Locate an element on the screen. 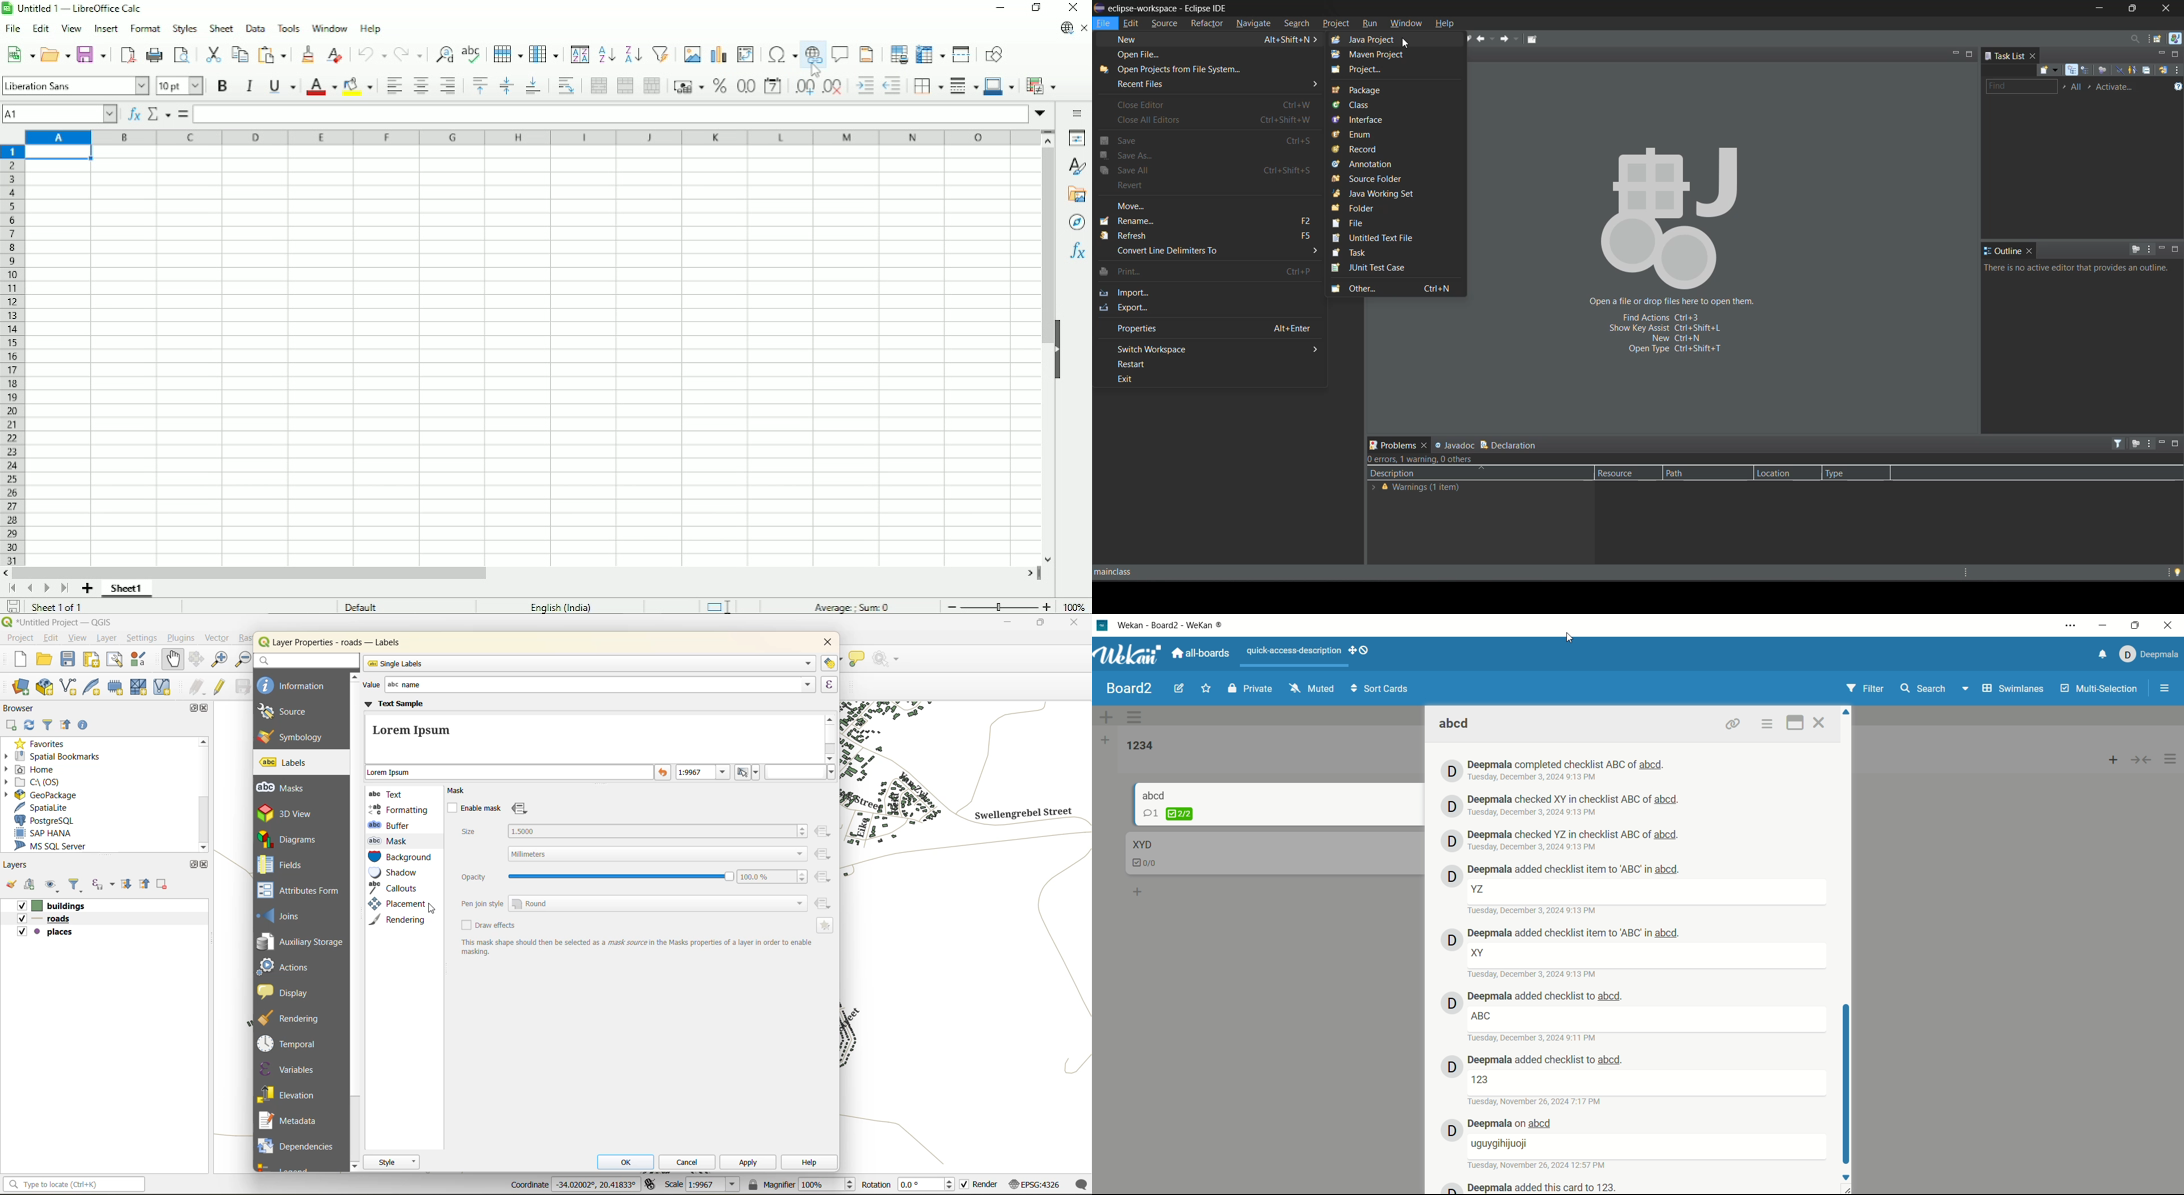 This screenshot has width=2184, height=1204. Input line is located at coordinates (611, 114).